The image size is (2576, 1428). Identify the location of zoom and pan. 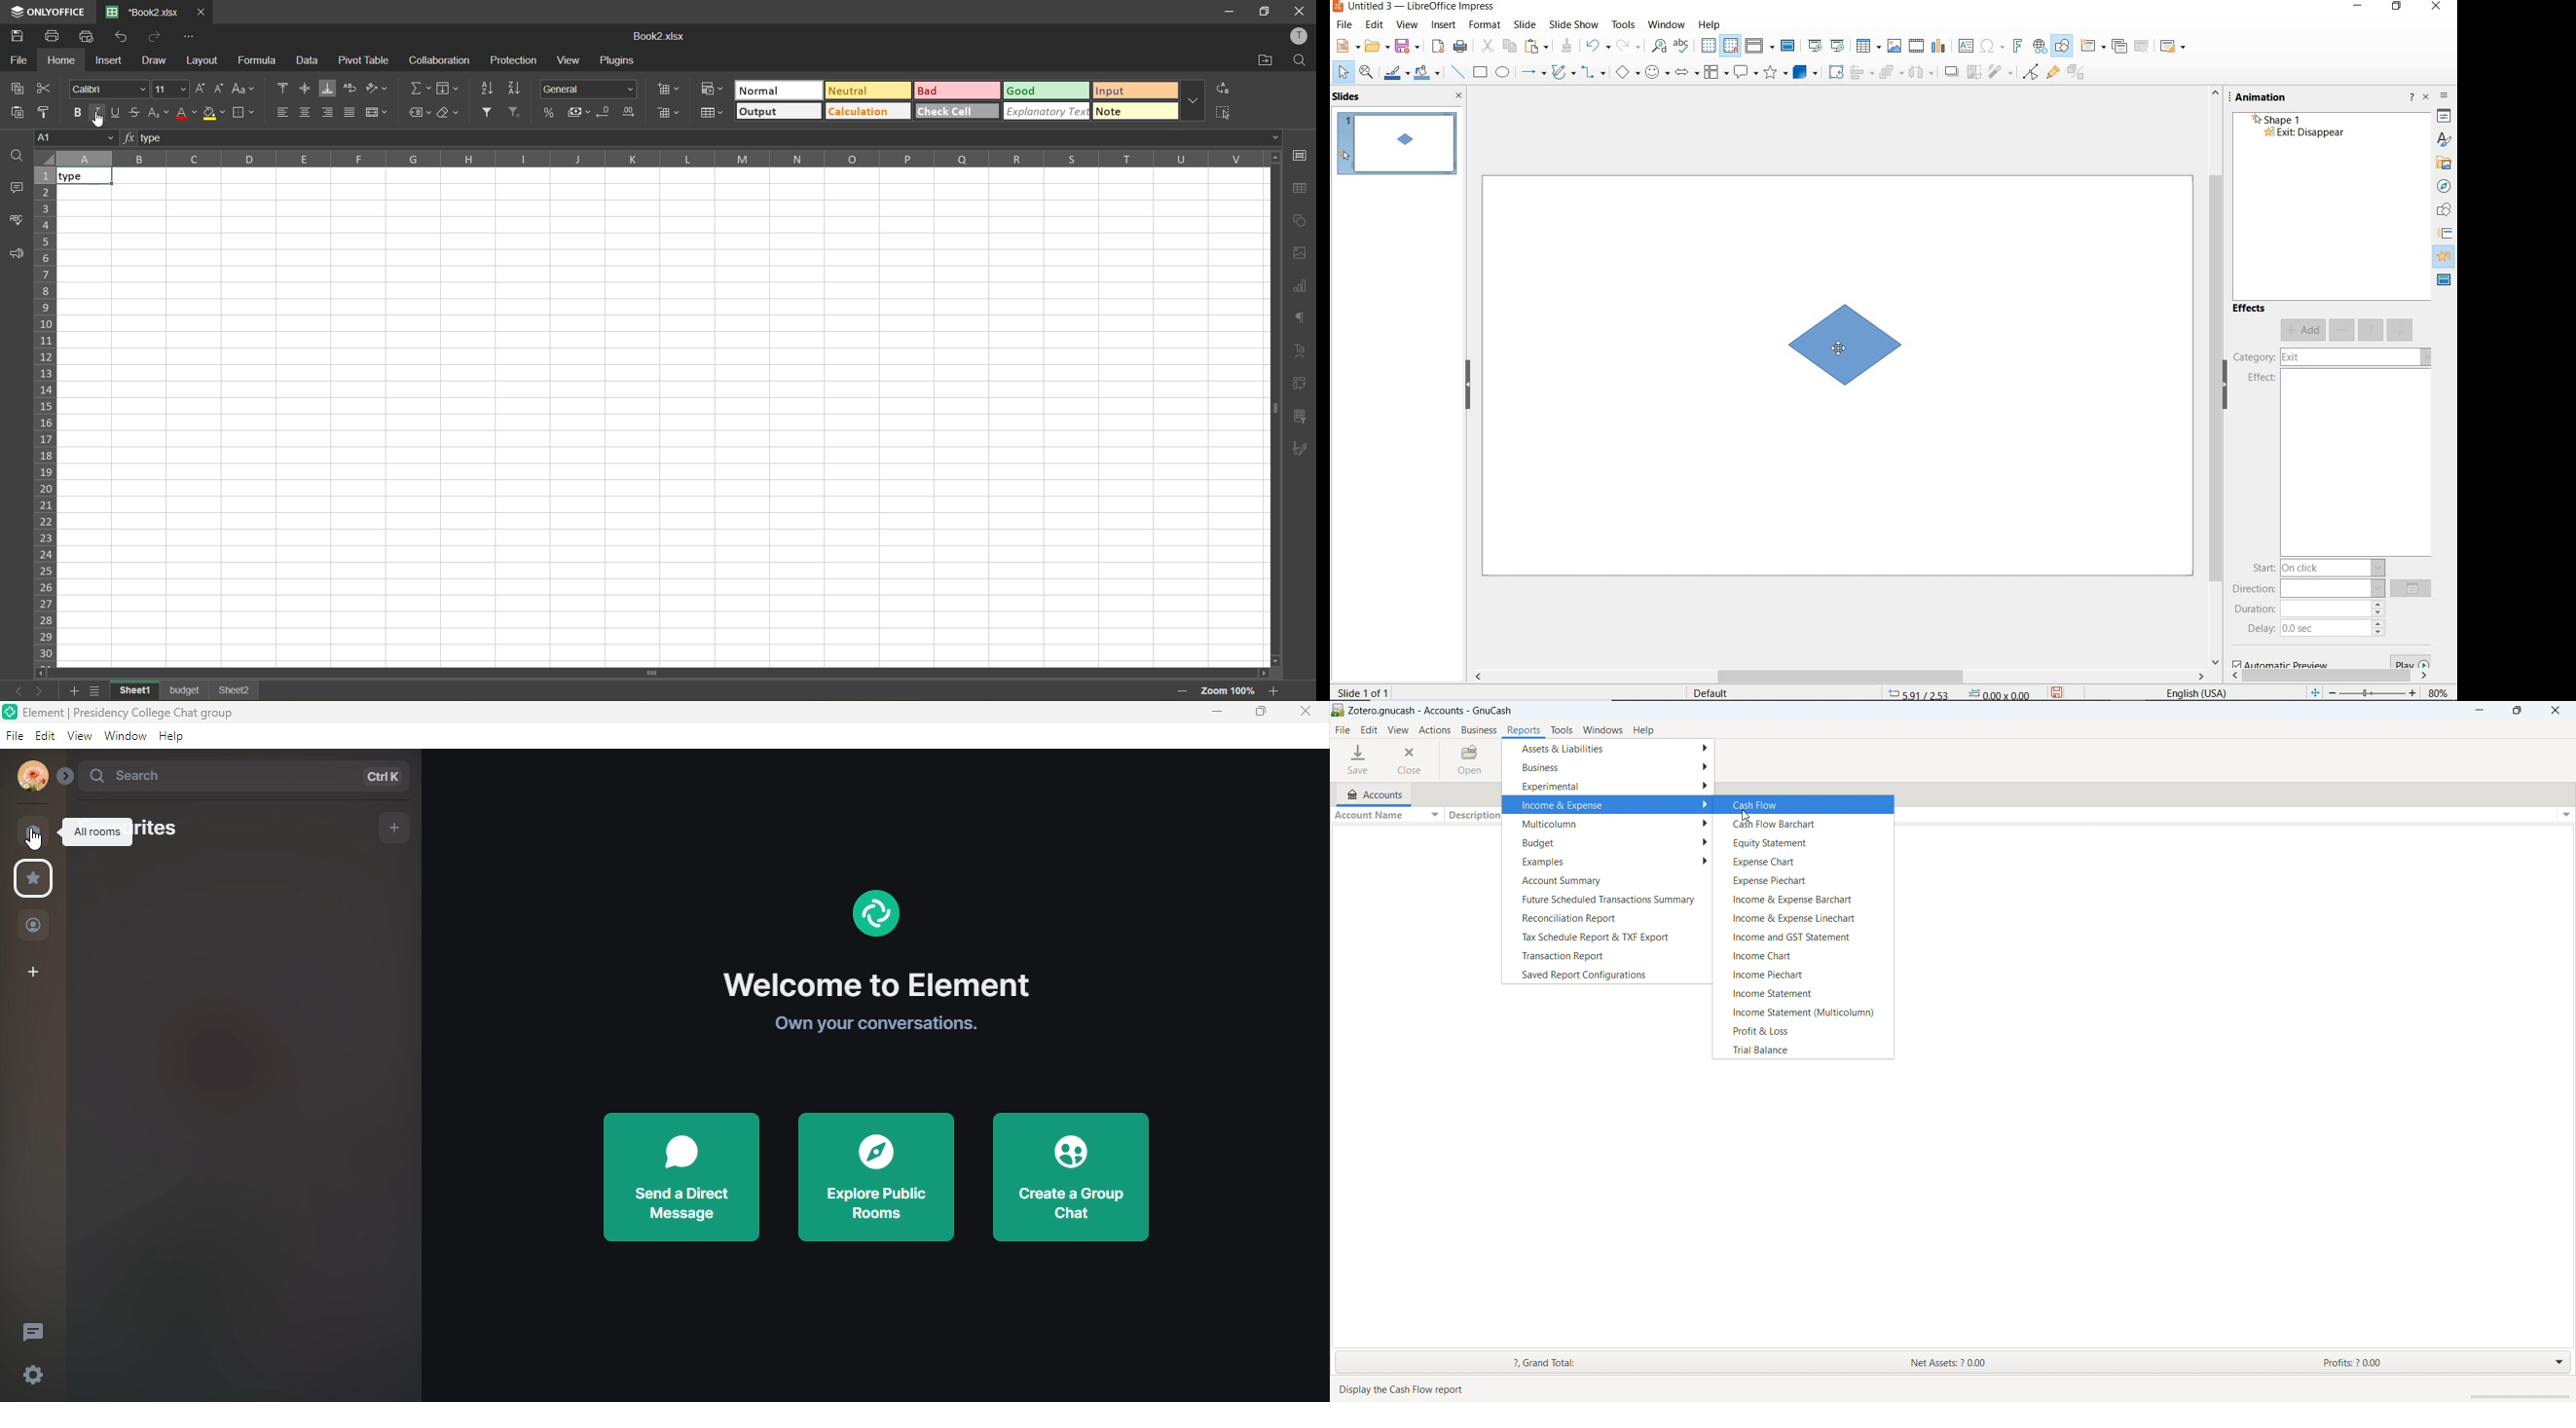
(1367, 73).